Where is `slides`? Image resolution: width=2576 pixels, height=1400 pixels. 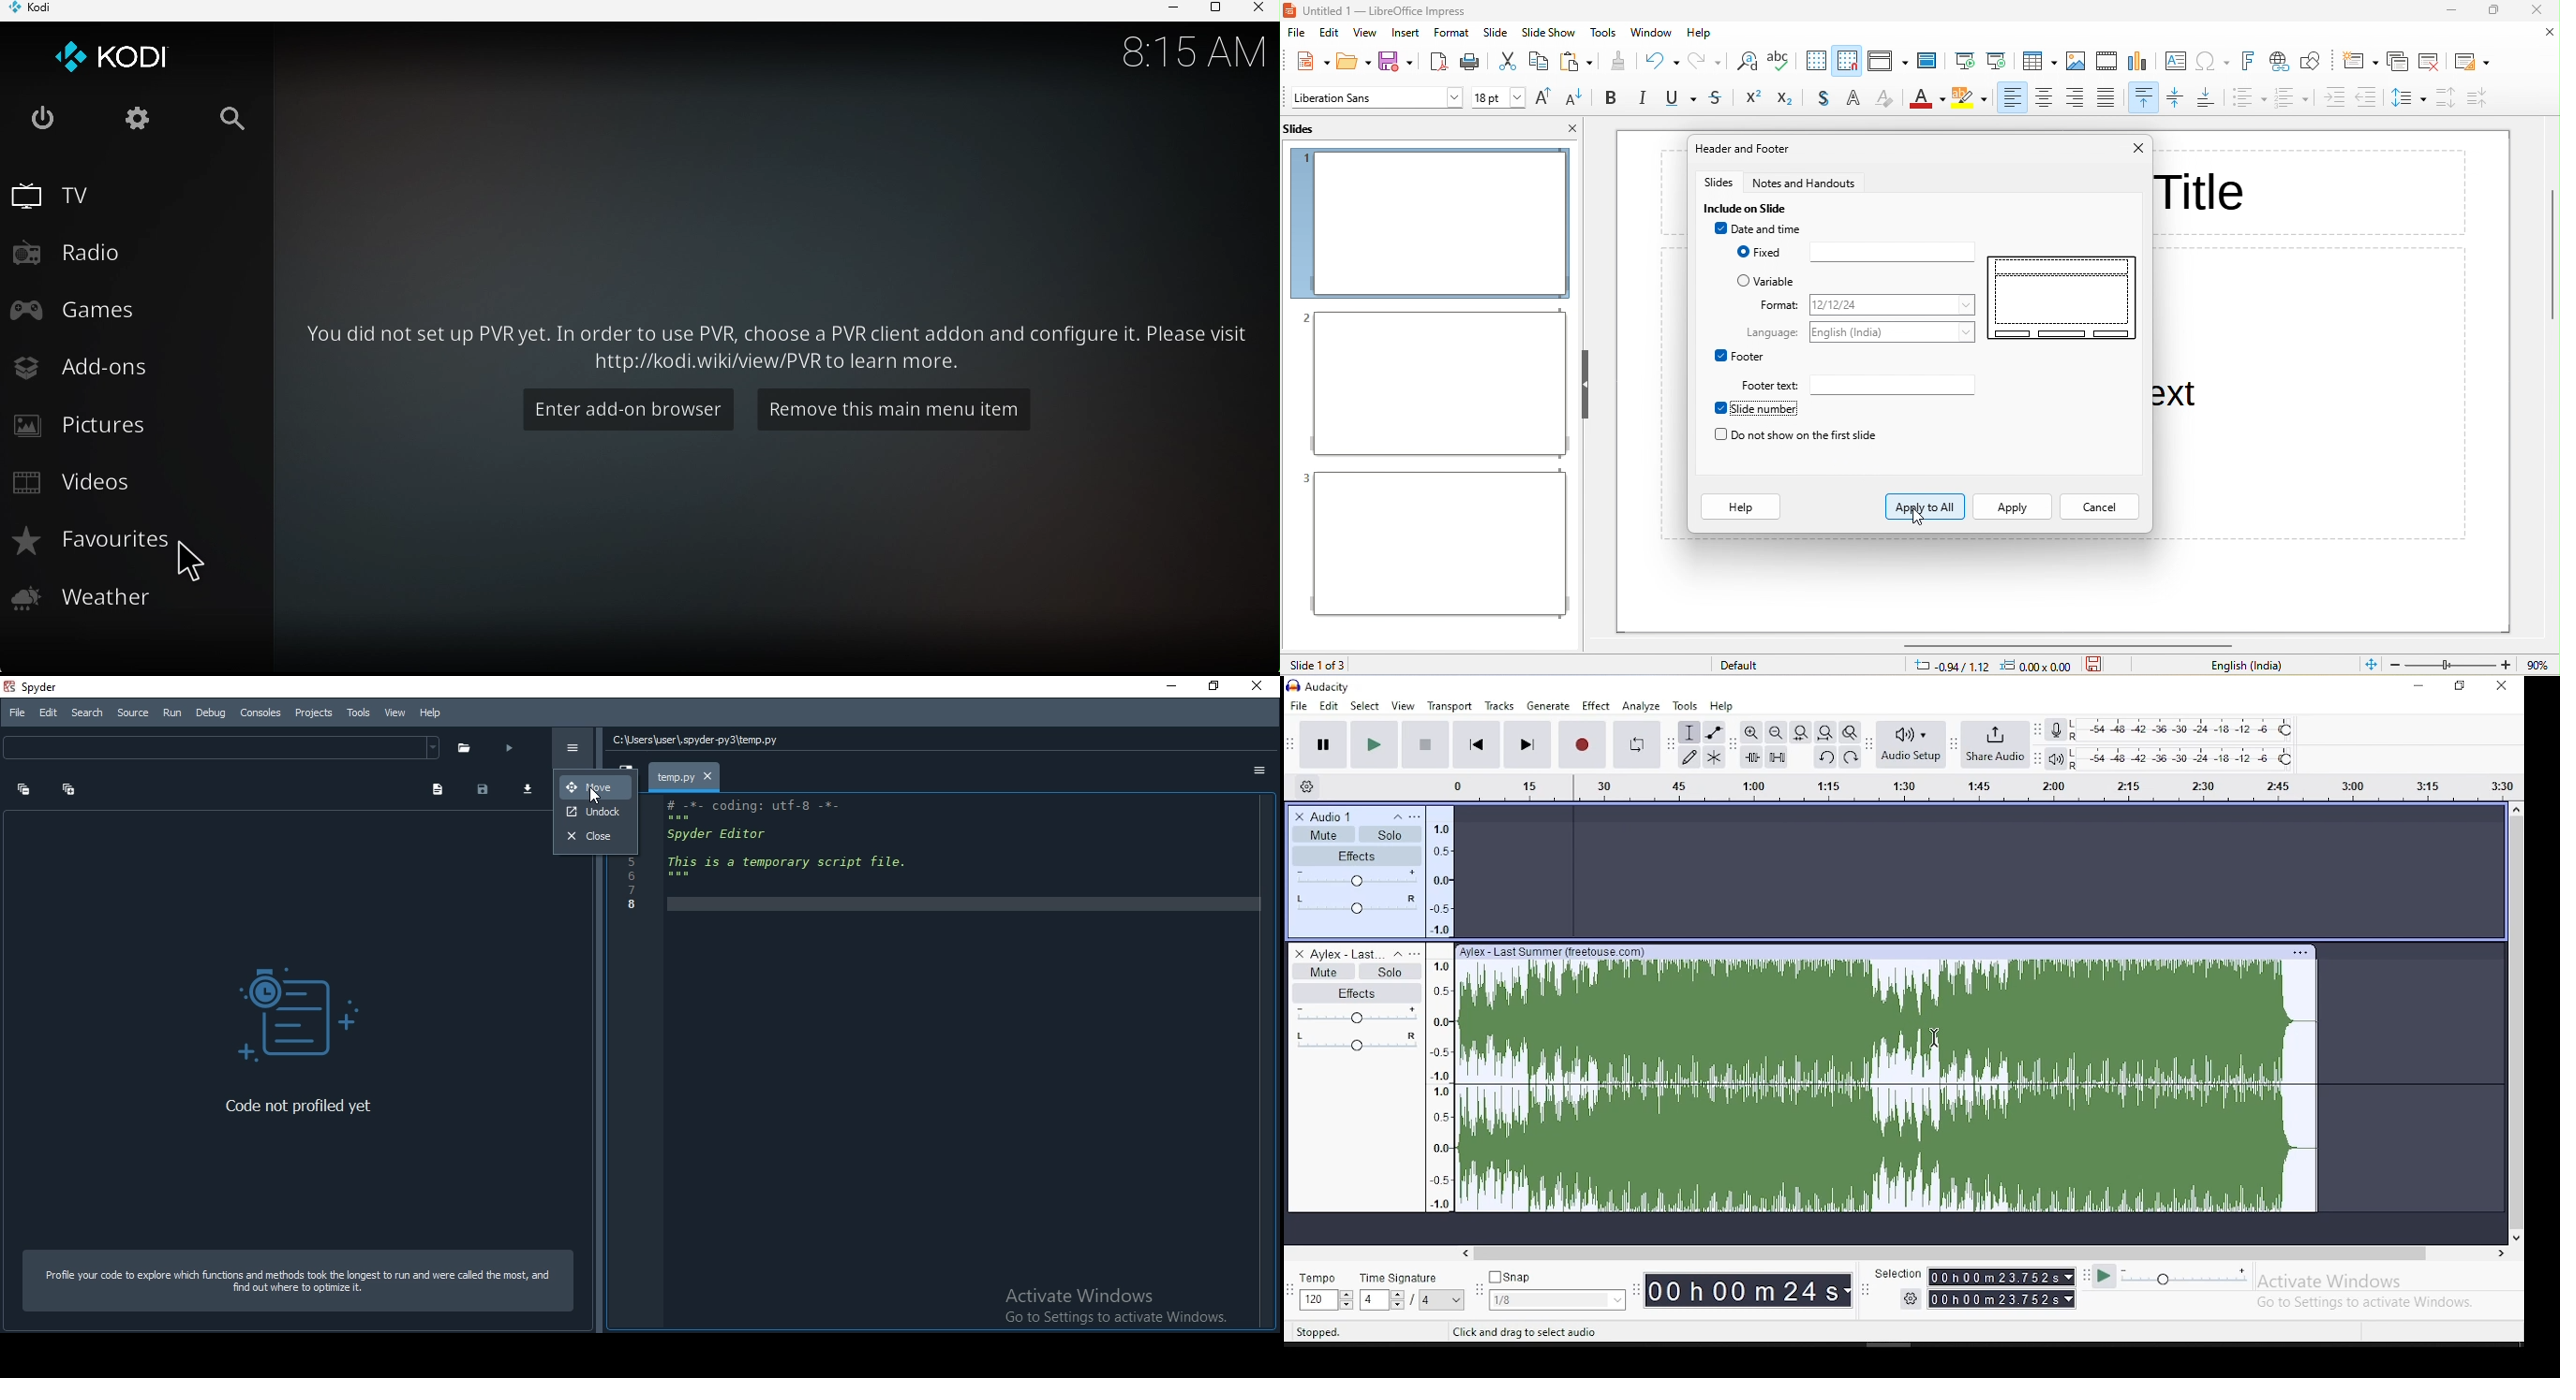 slides is located at coordinates (1719, 182).